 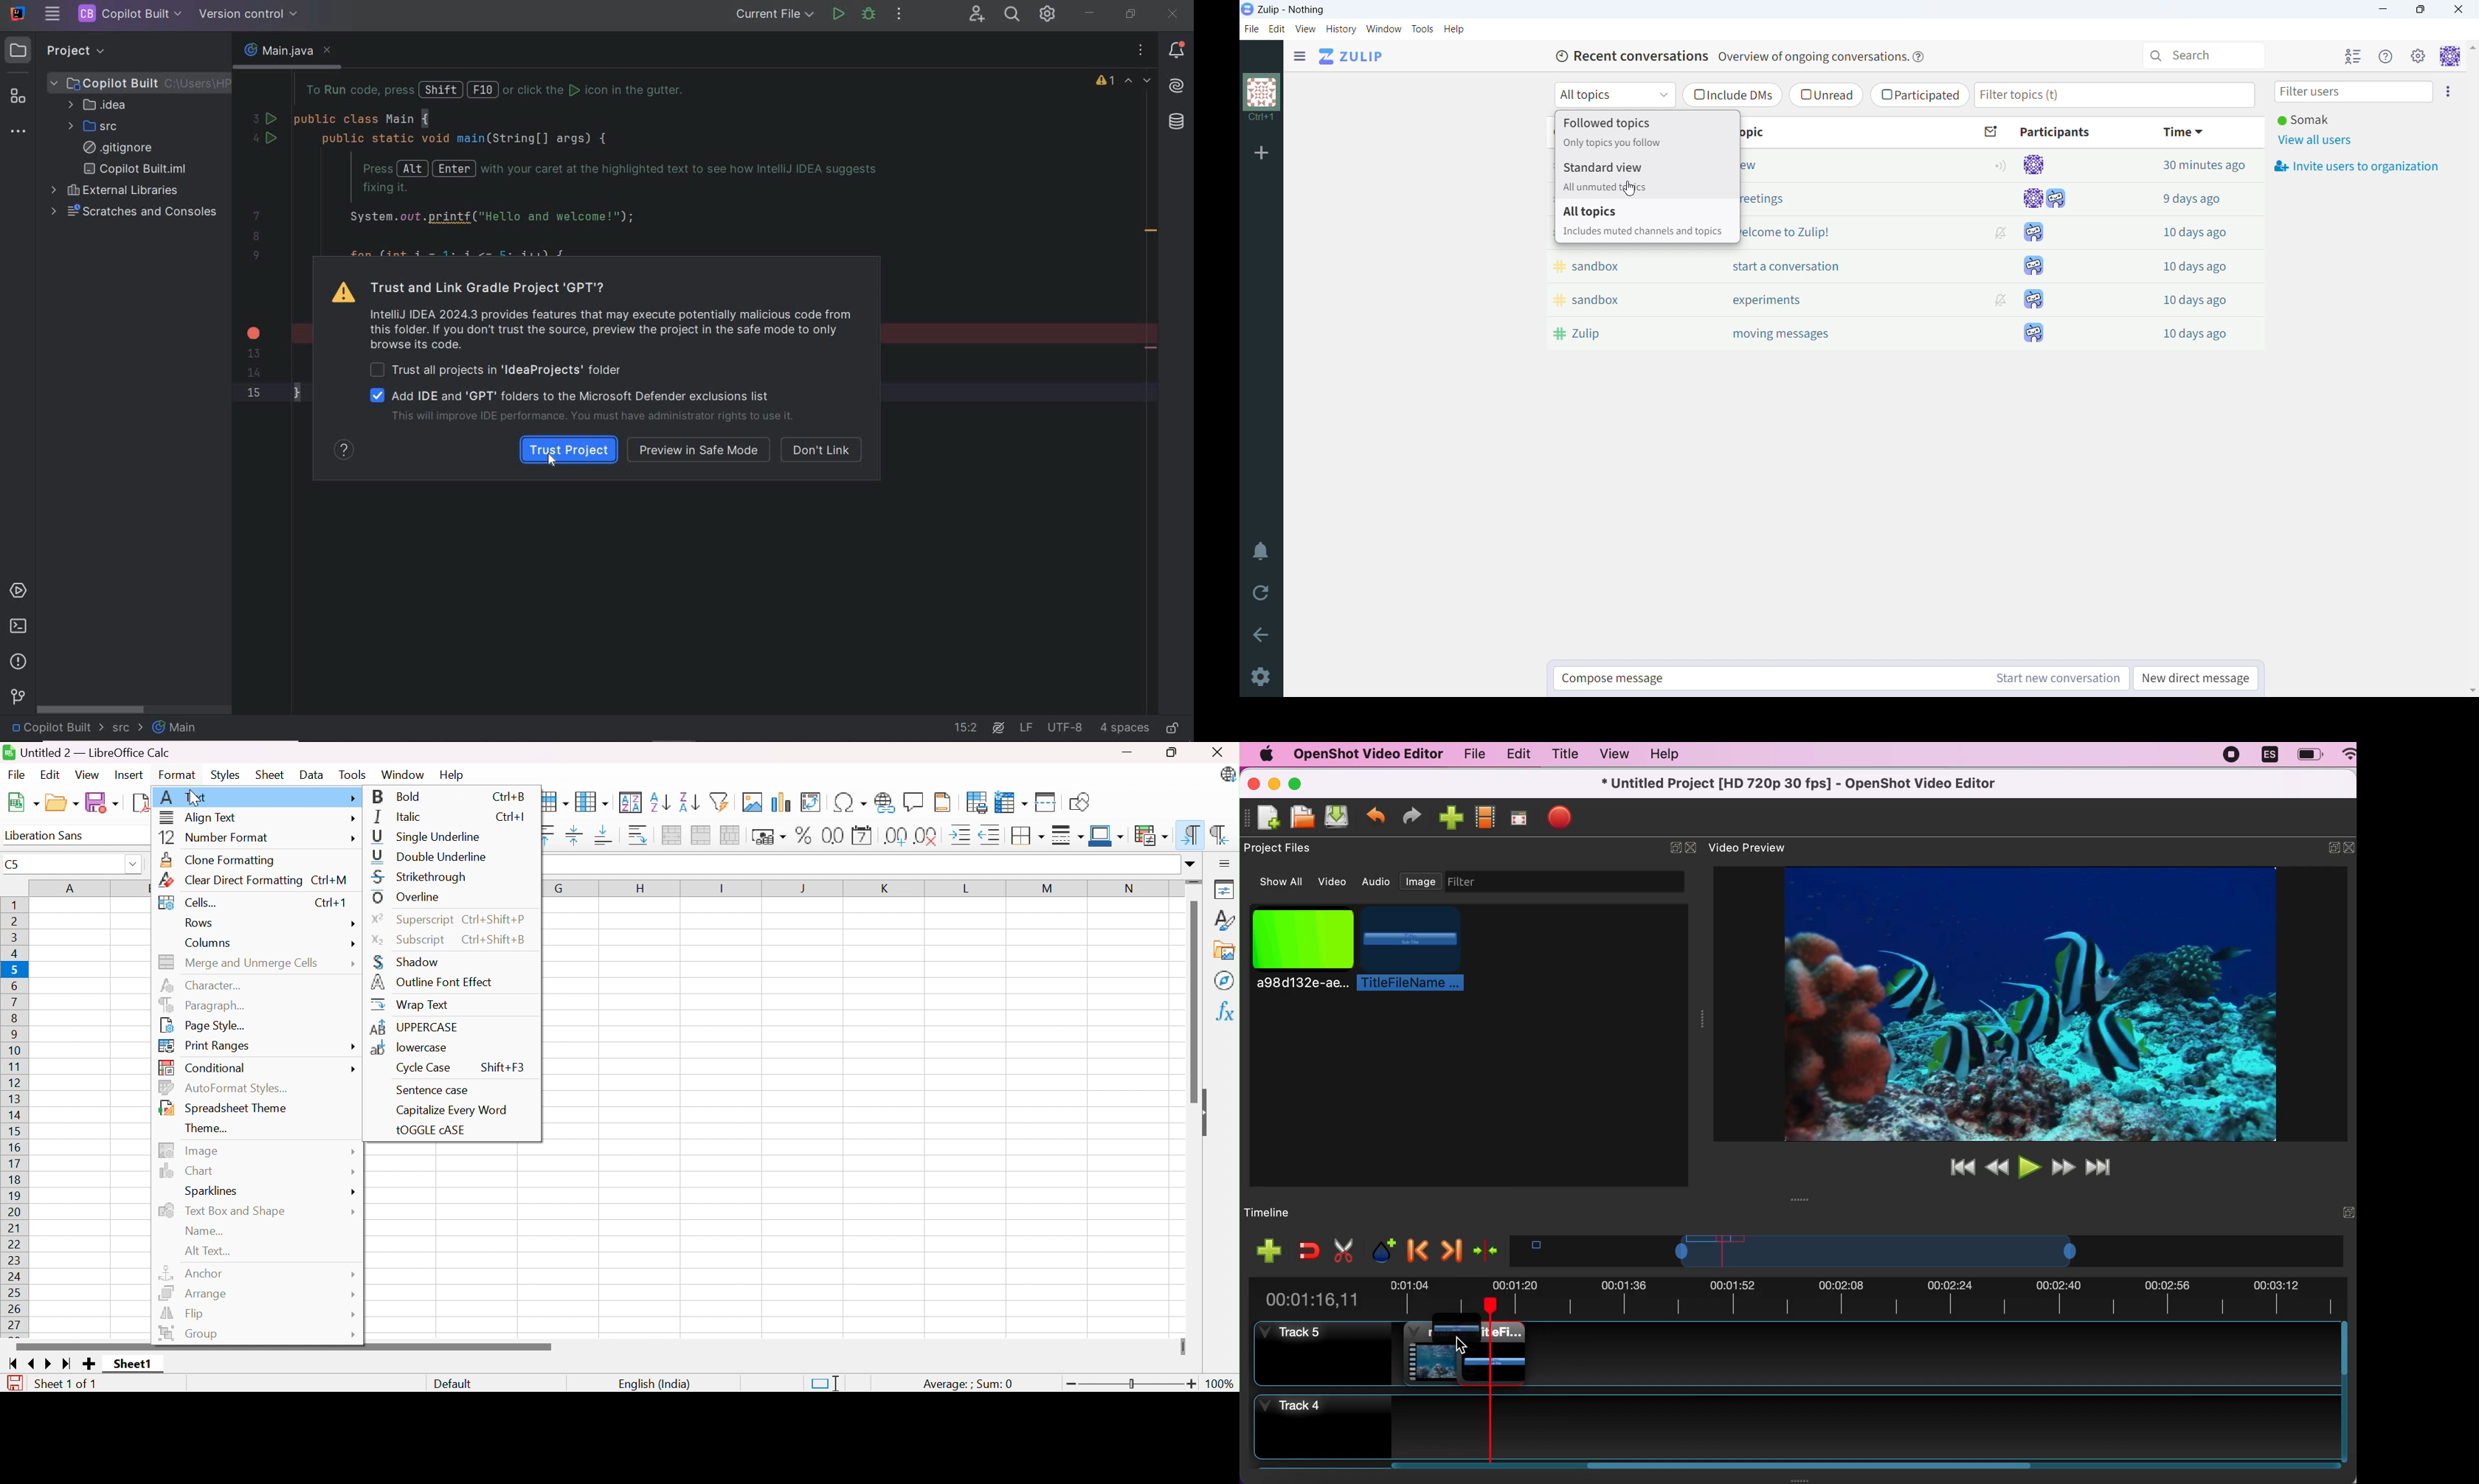 I want to click on title - Untitled Project [HD 720p 30 fps)-OpenShot Video Editor, so click(x=1800, y=784).